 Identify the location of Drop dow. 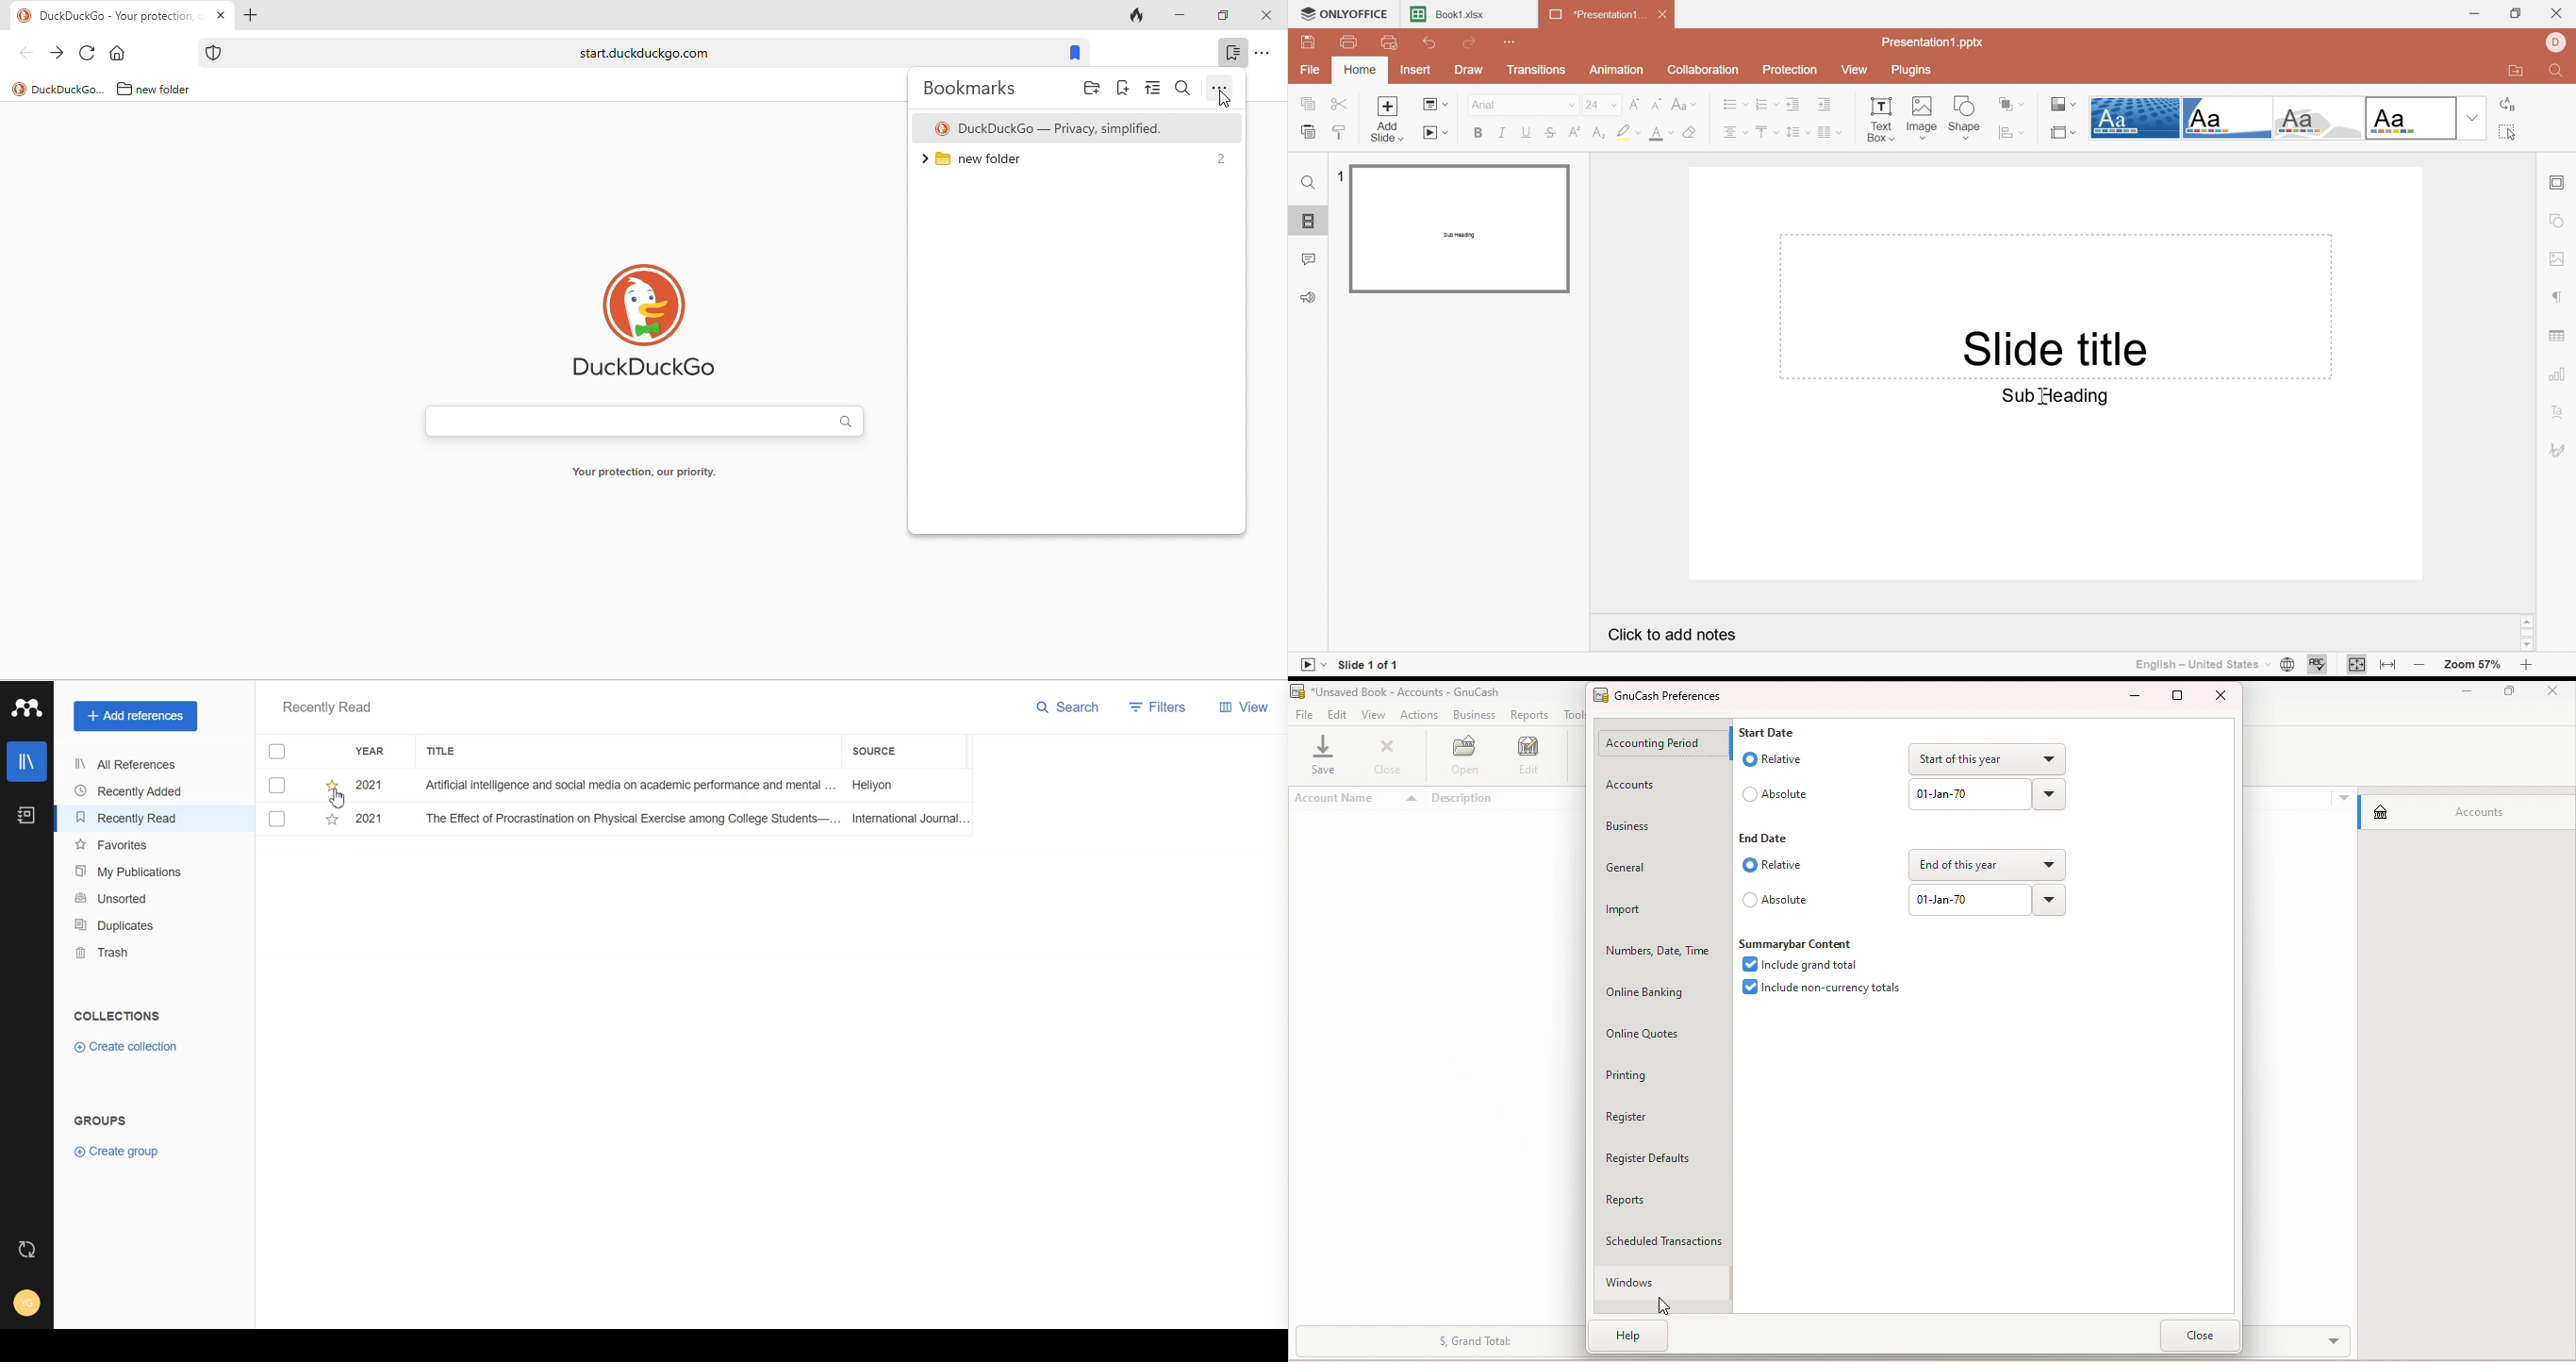
(2047, 794).